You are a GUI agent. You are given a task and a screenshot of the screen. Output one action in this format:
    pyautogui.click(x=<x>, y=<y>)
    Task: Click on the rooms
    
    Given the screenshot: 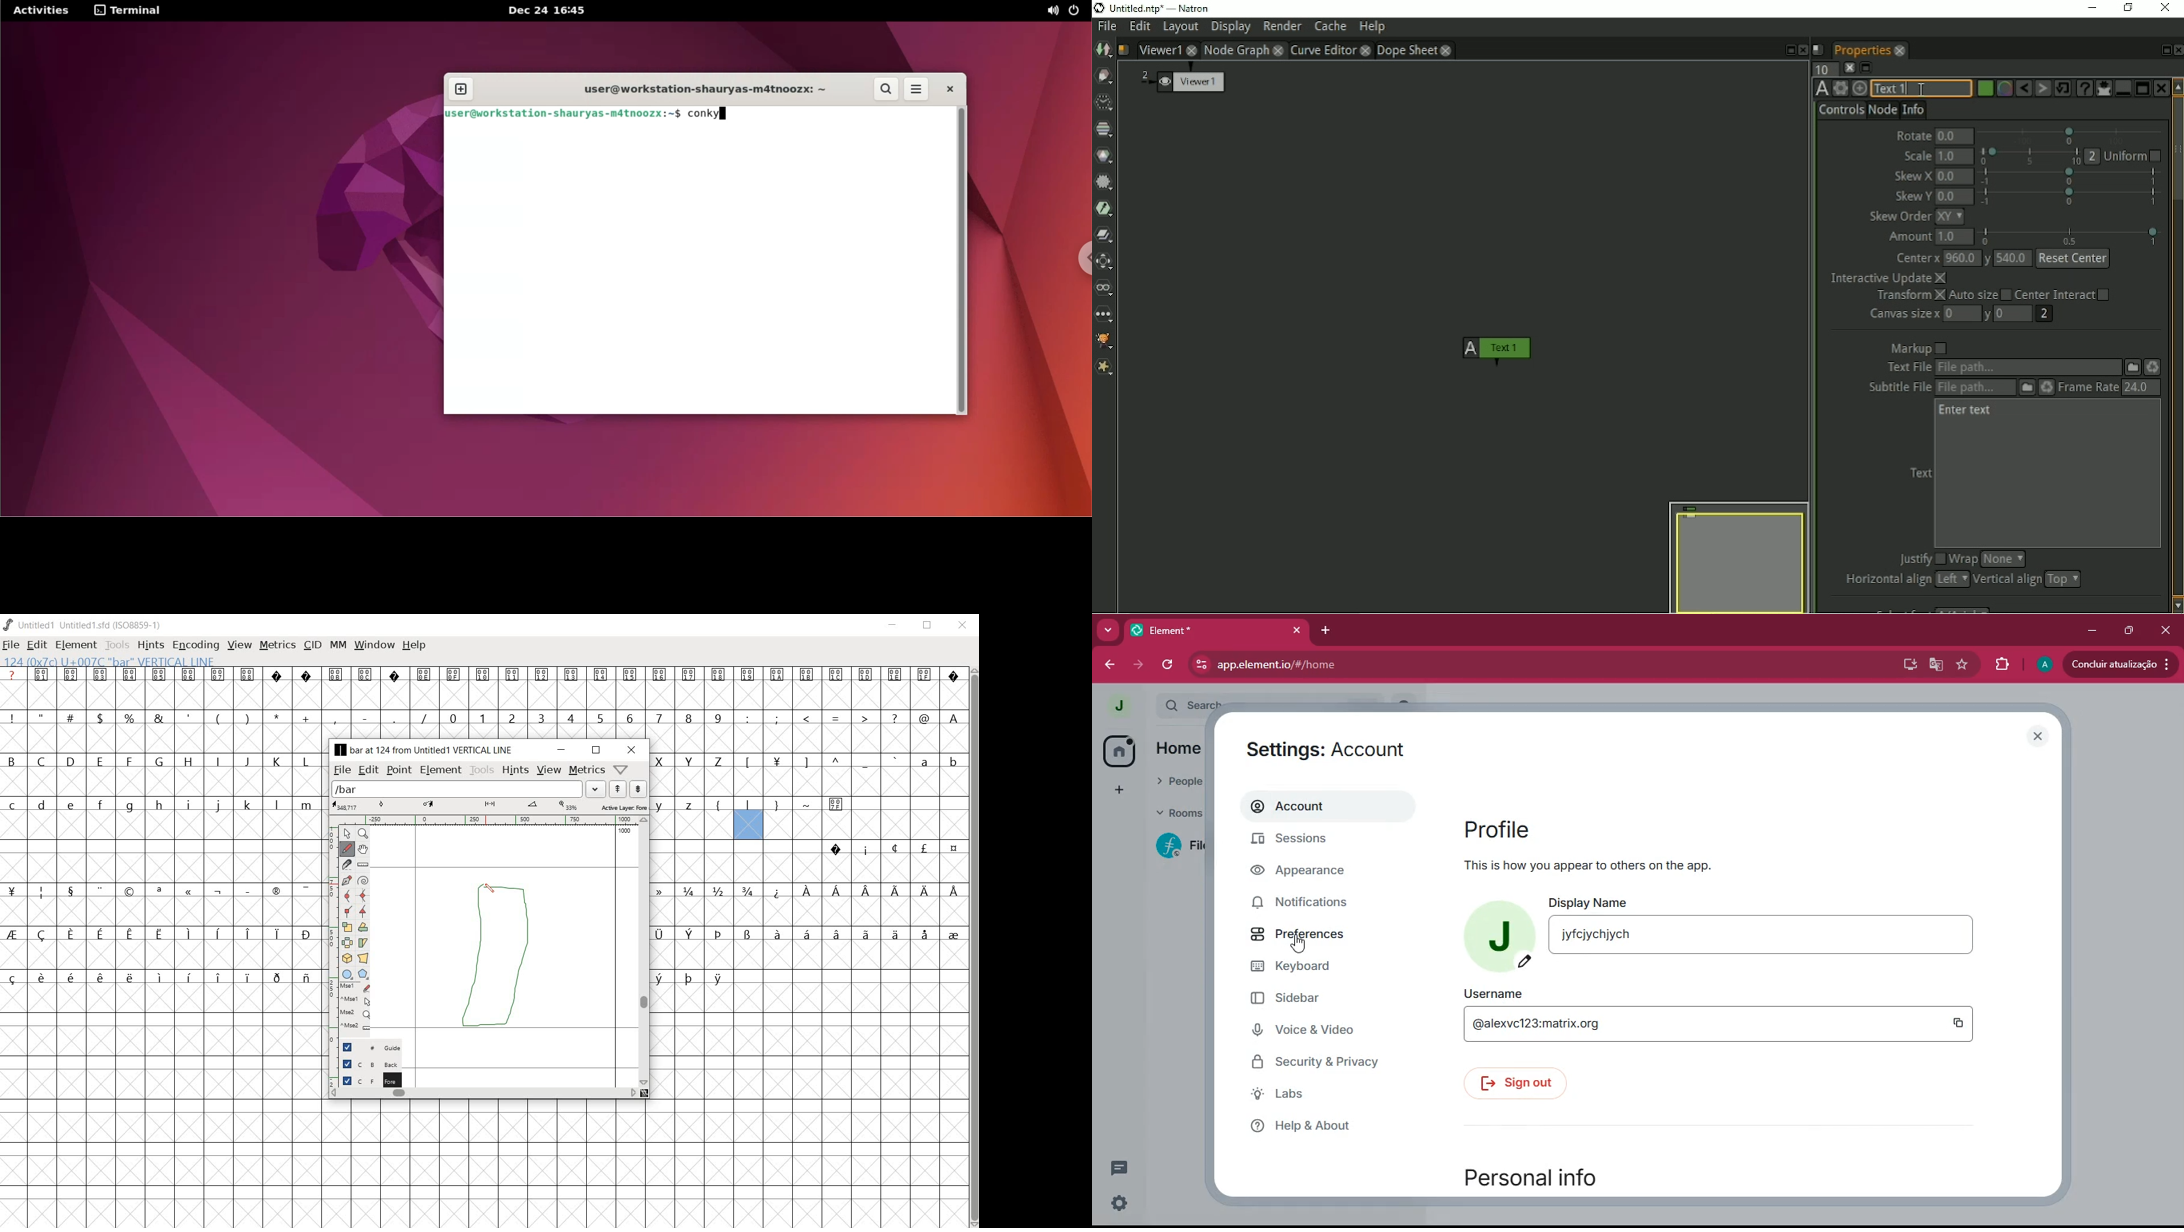 What is the action you would take?
    pyautogui.click(x=1181, y=814)
    